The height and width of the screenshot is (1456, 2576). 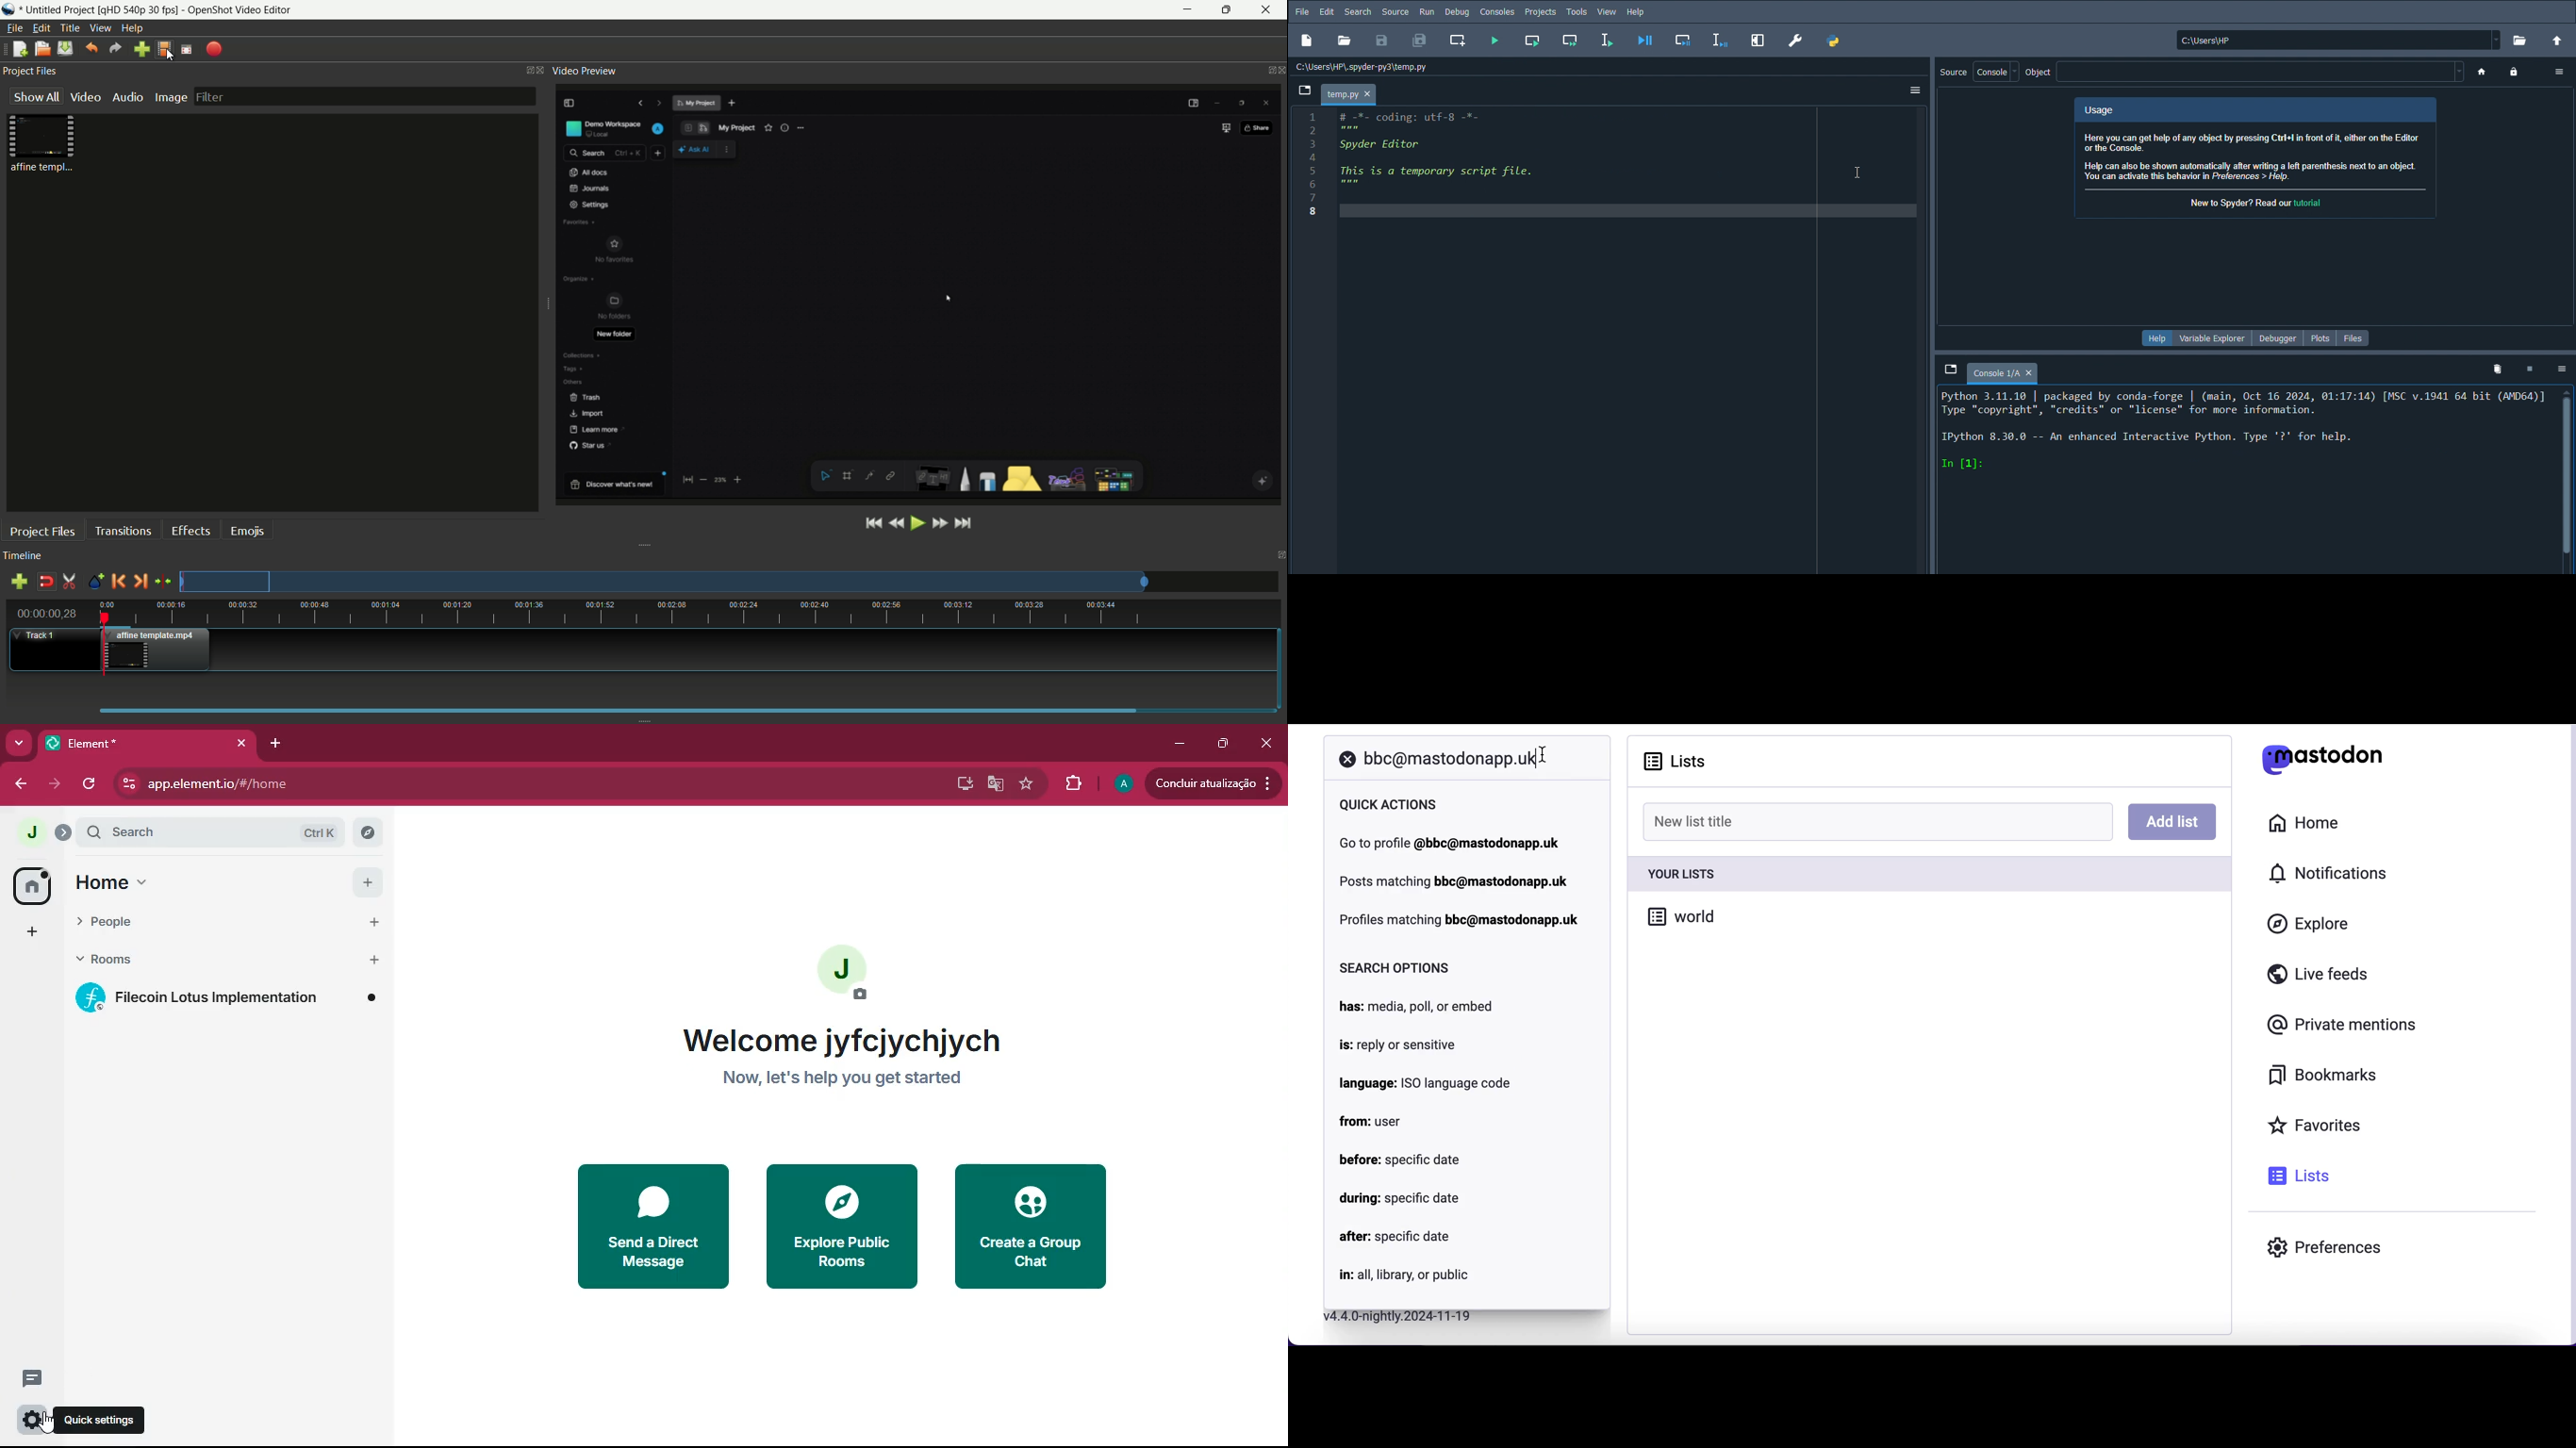 What do you see at coordinates (43, 142) in the screenshot?
I see `project file` at bounding box center [43, 142].